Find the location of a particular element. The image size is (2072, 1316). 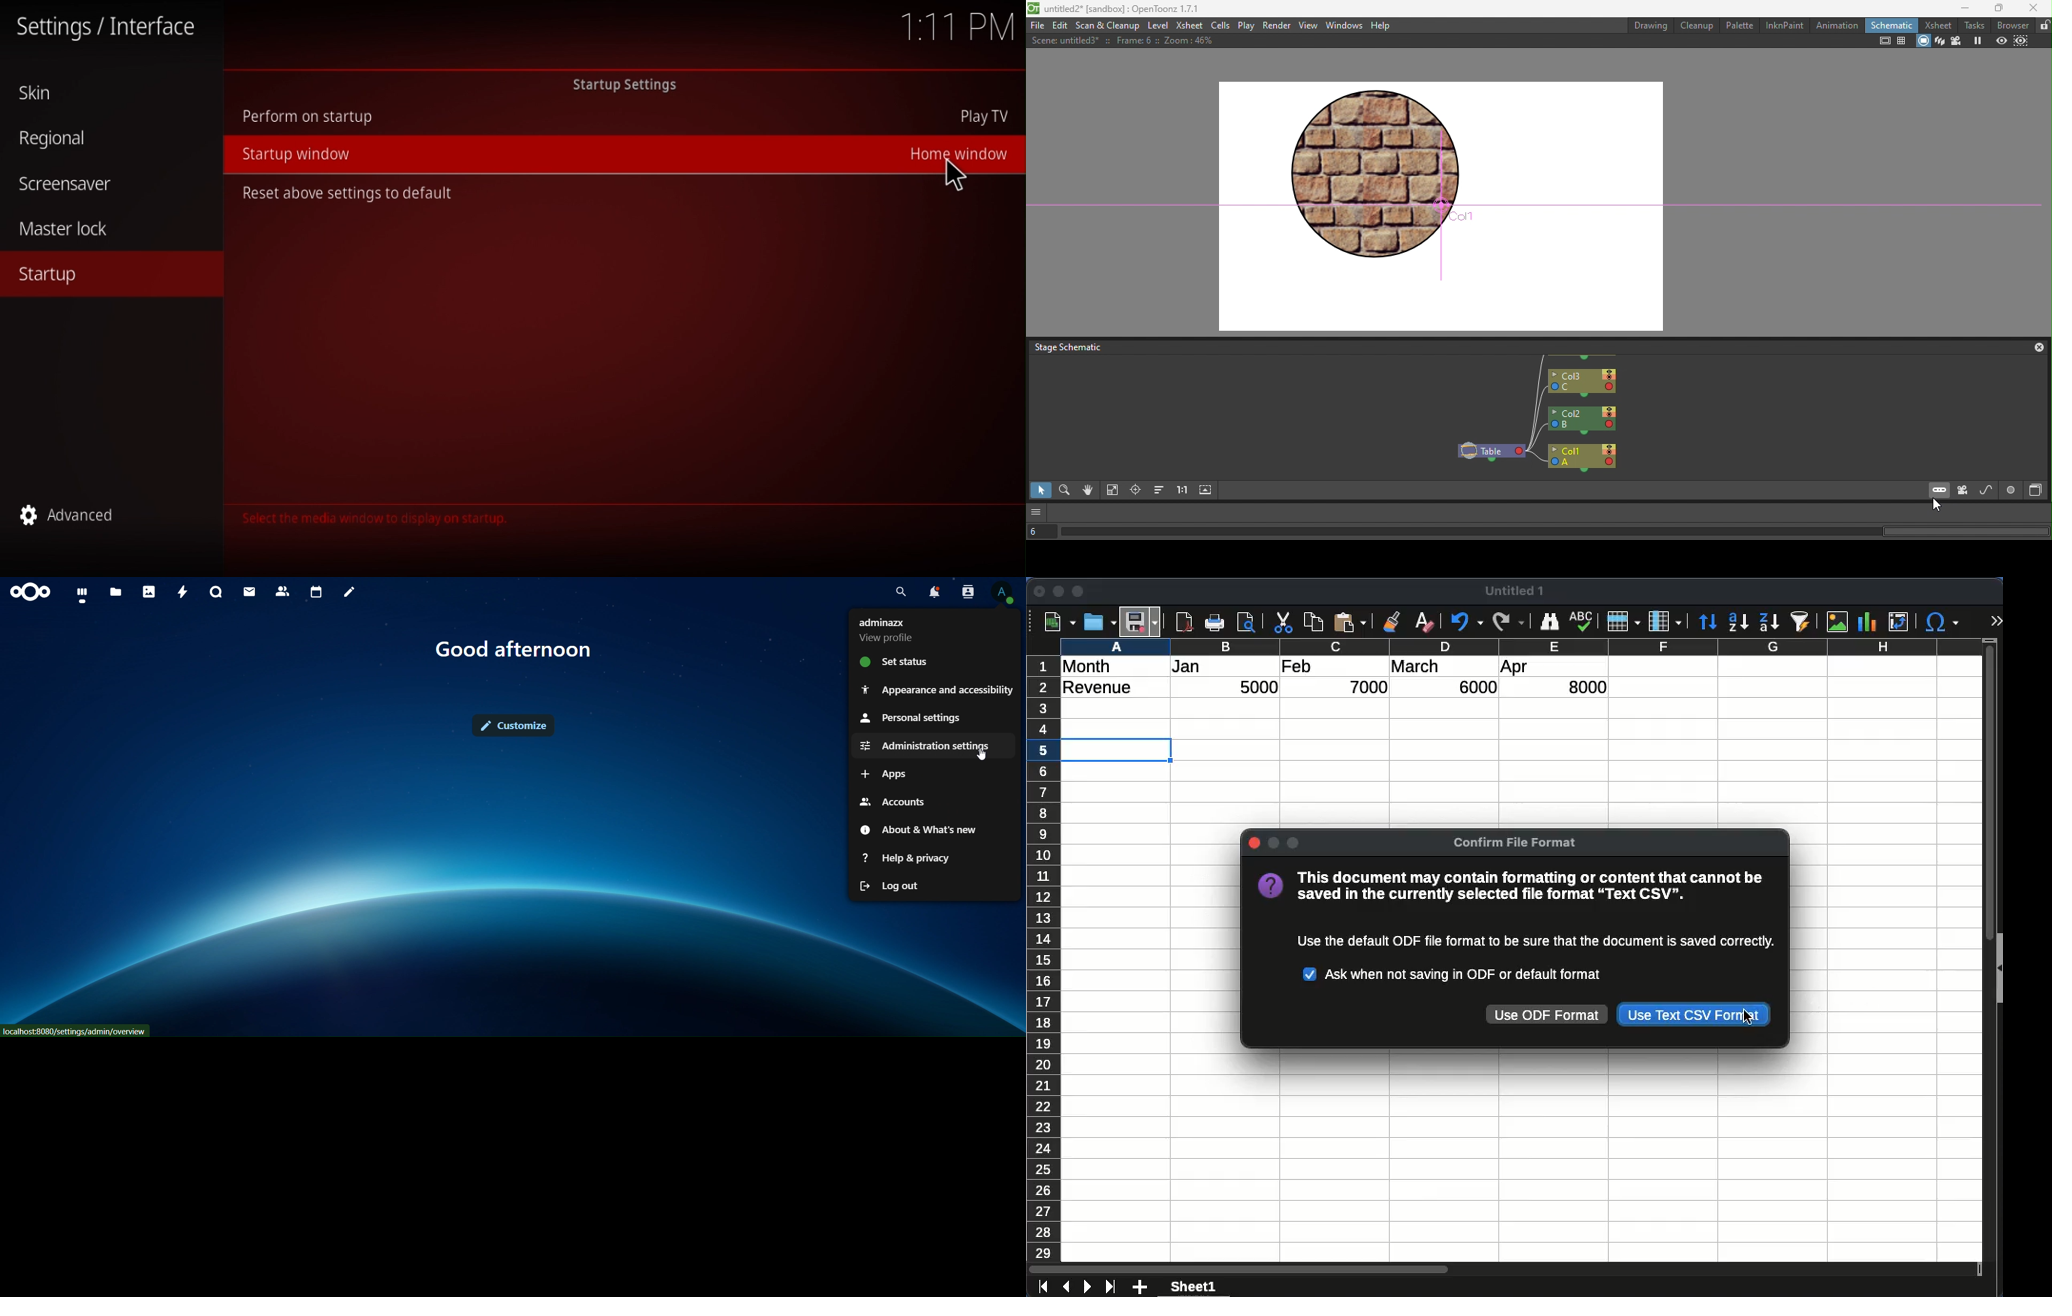

Tasks is located at coordinates (1975, 25).